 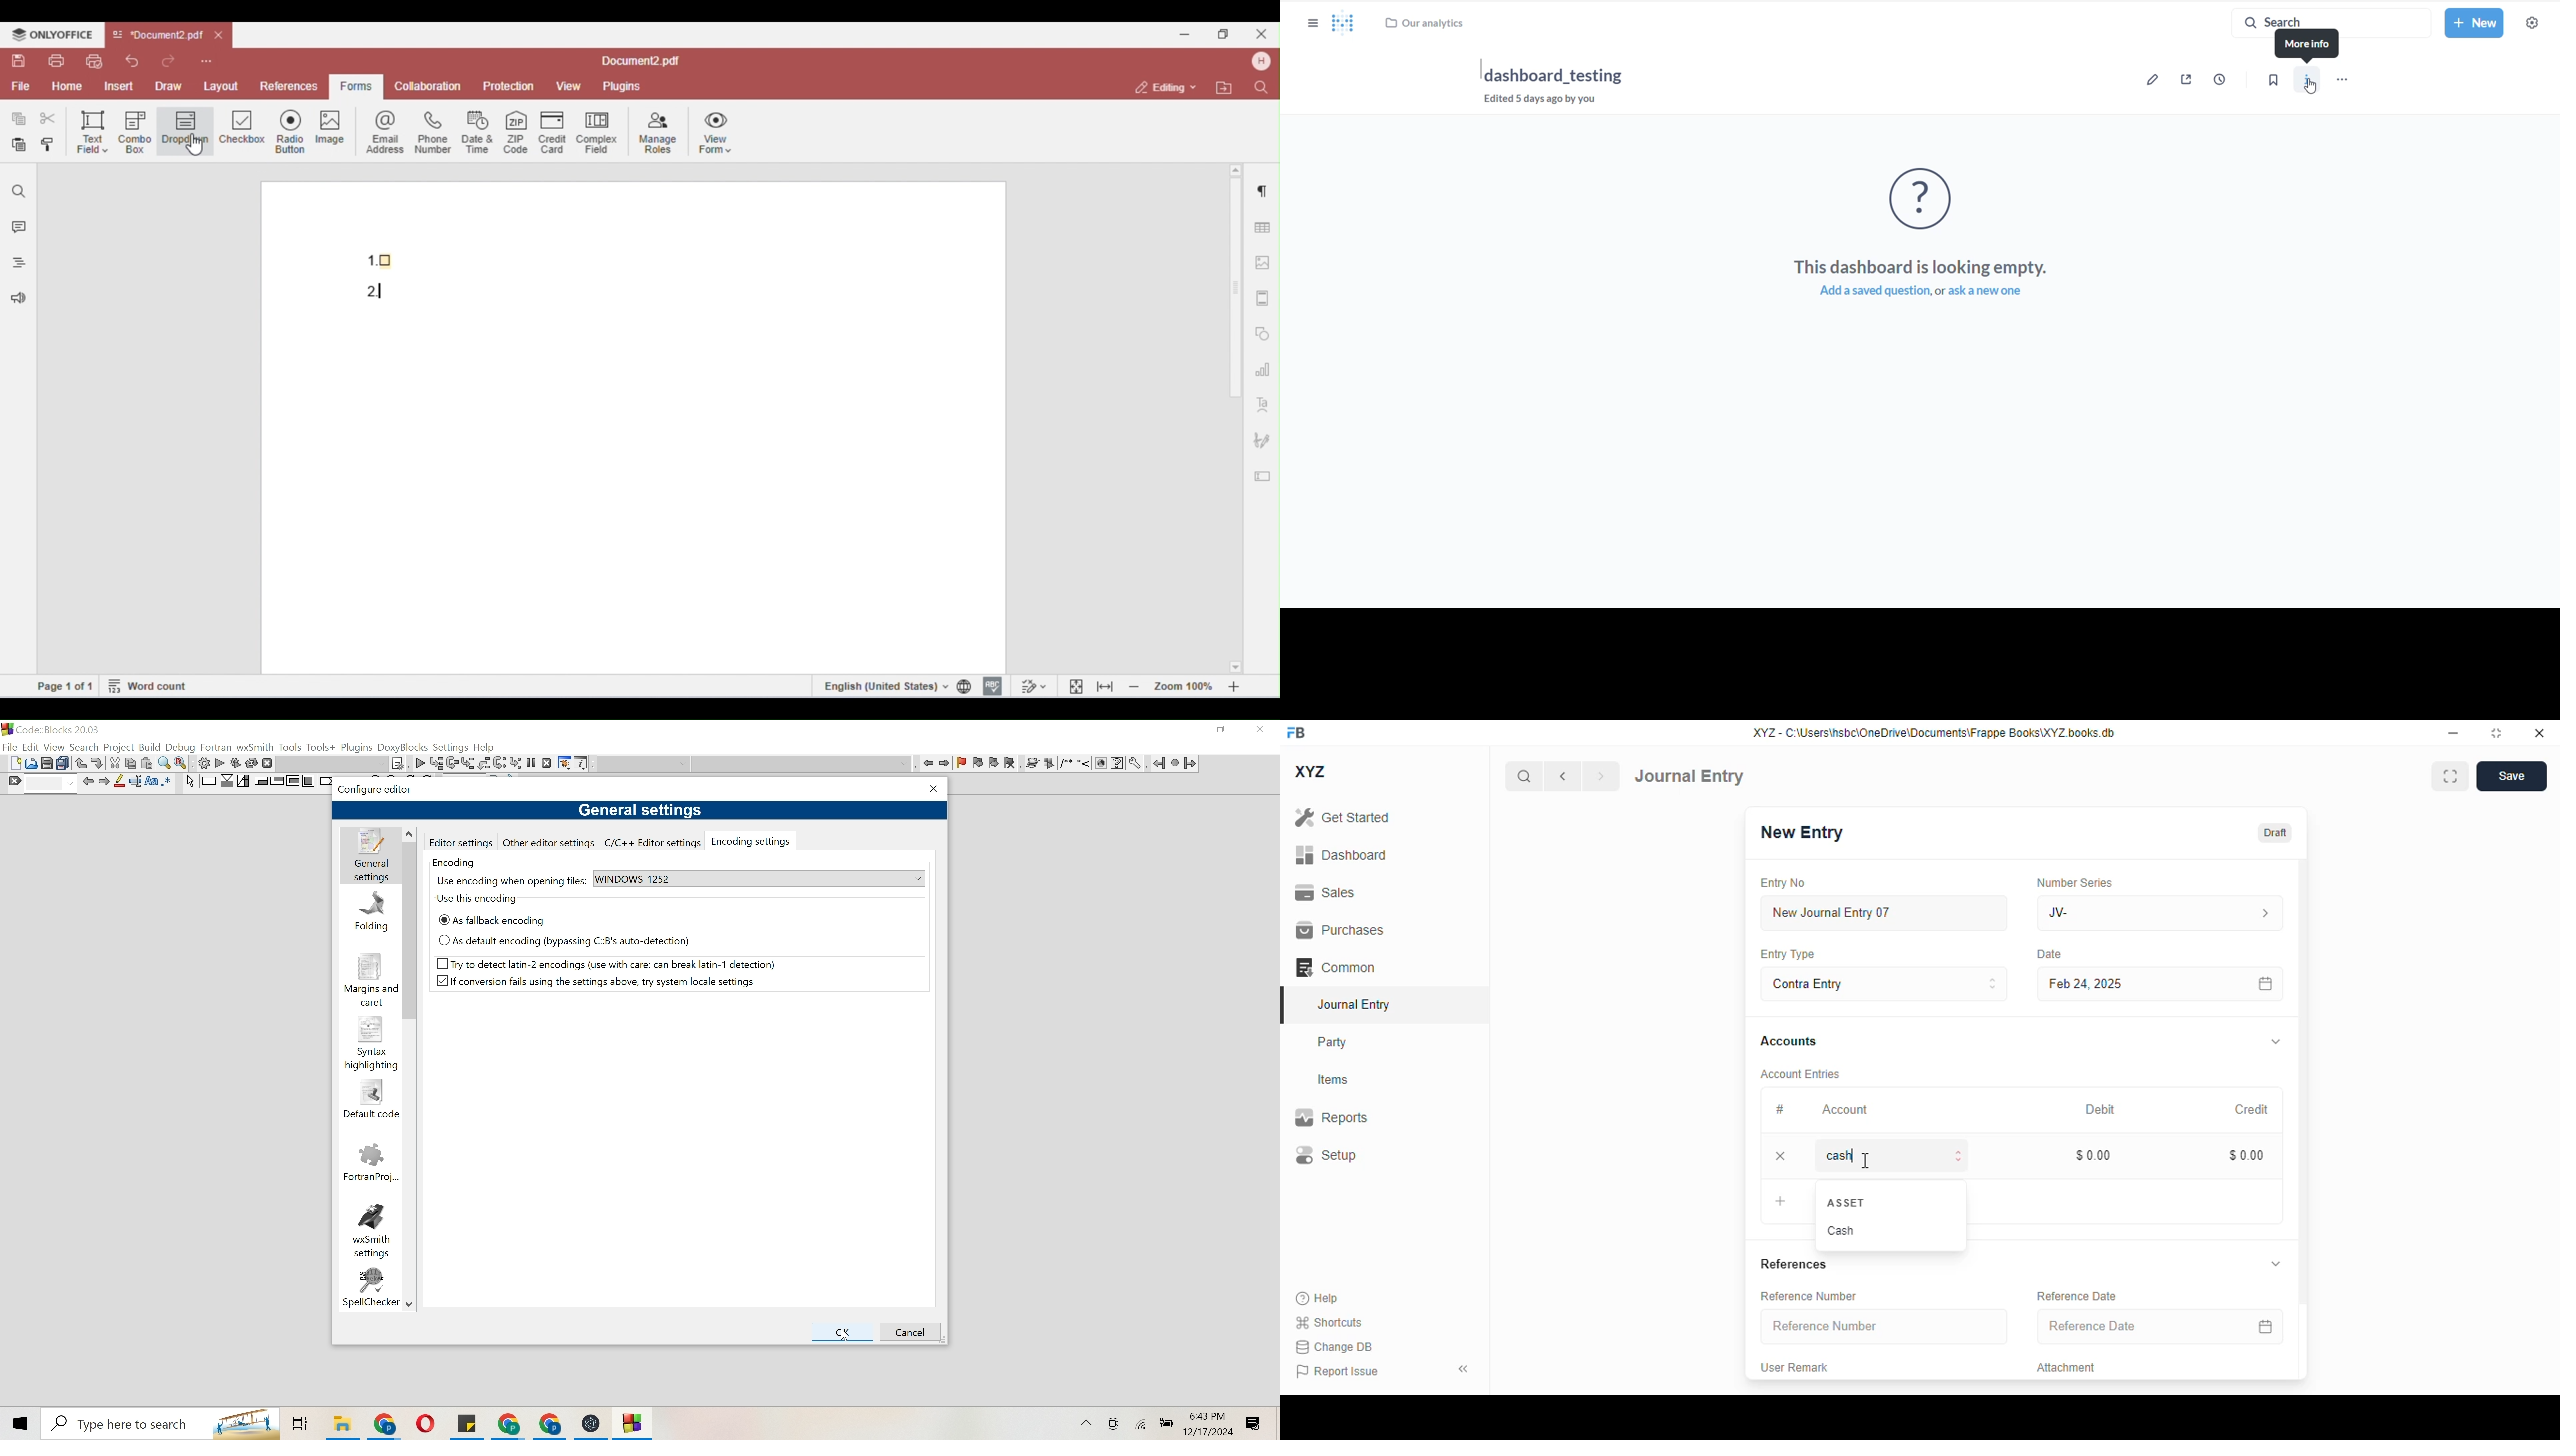 I want to click on Encoding settings, so click(x=755, y=840).